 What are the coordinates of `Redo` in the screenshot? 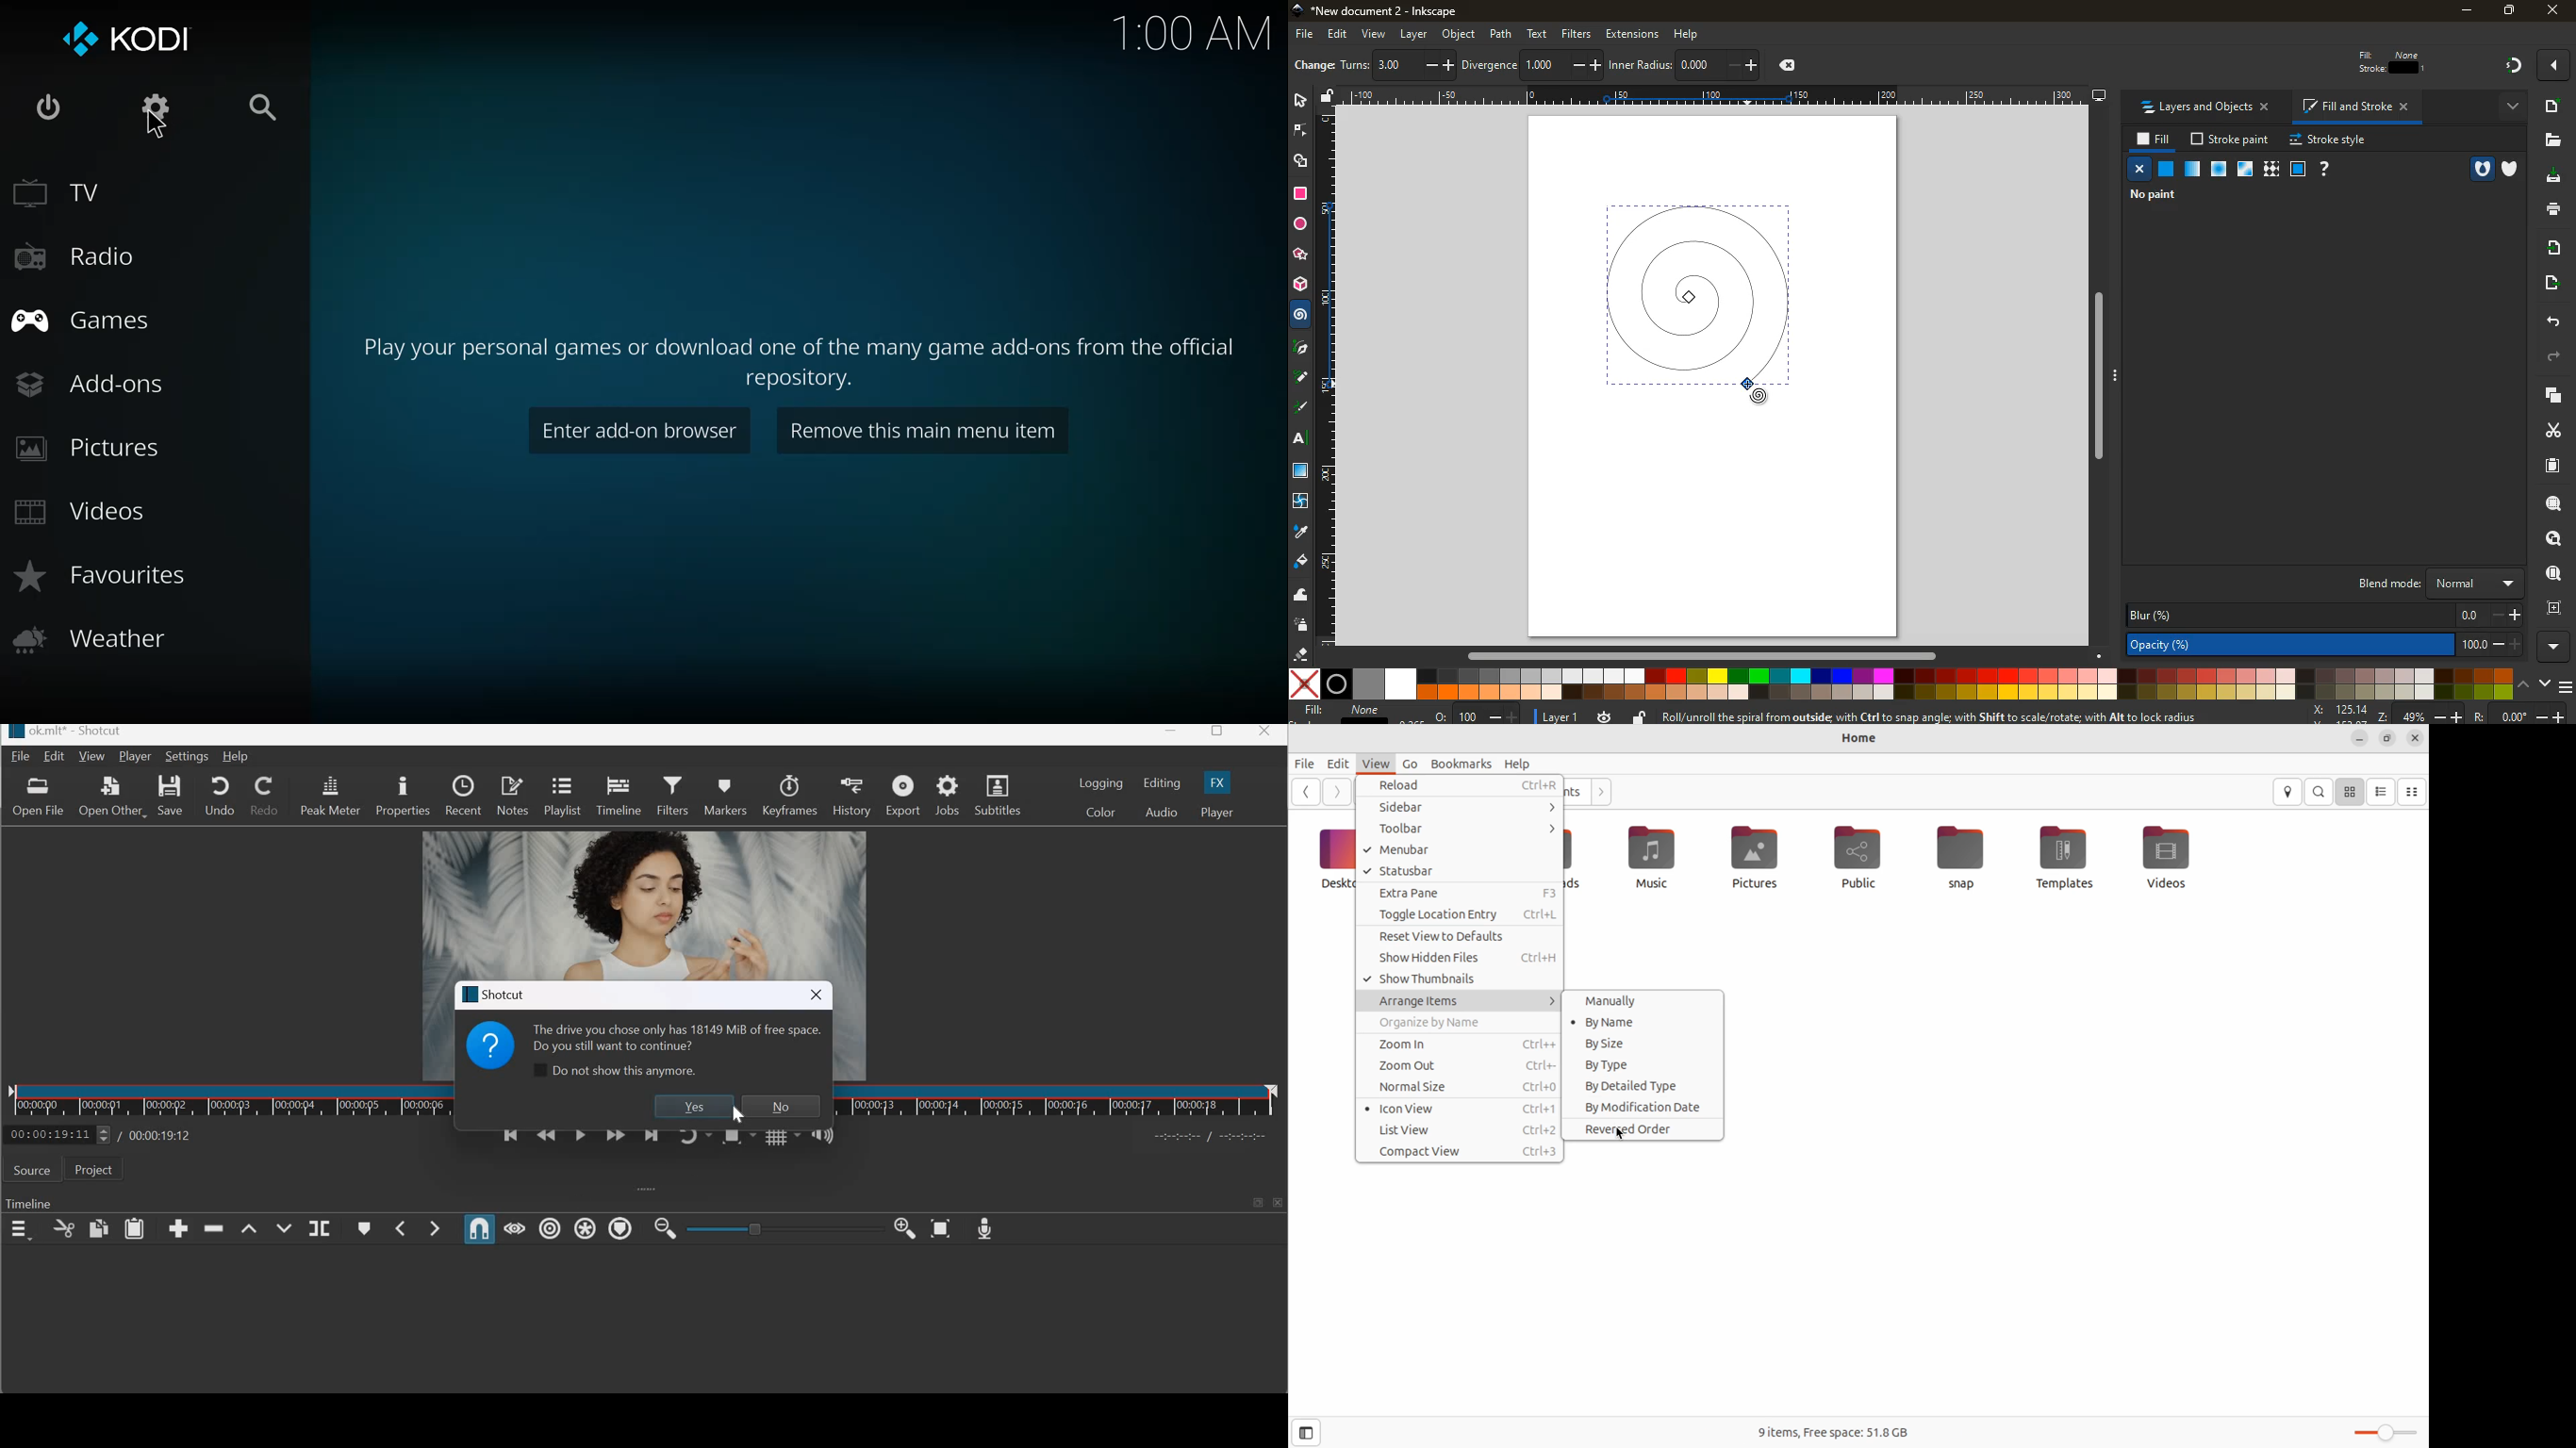 It's located at (266, 795).